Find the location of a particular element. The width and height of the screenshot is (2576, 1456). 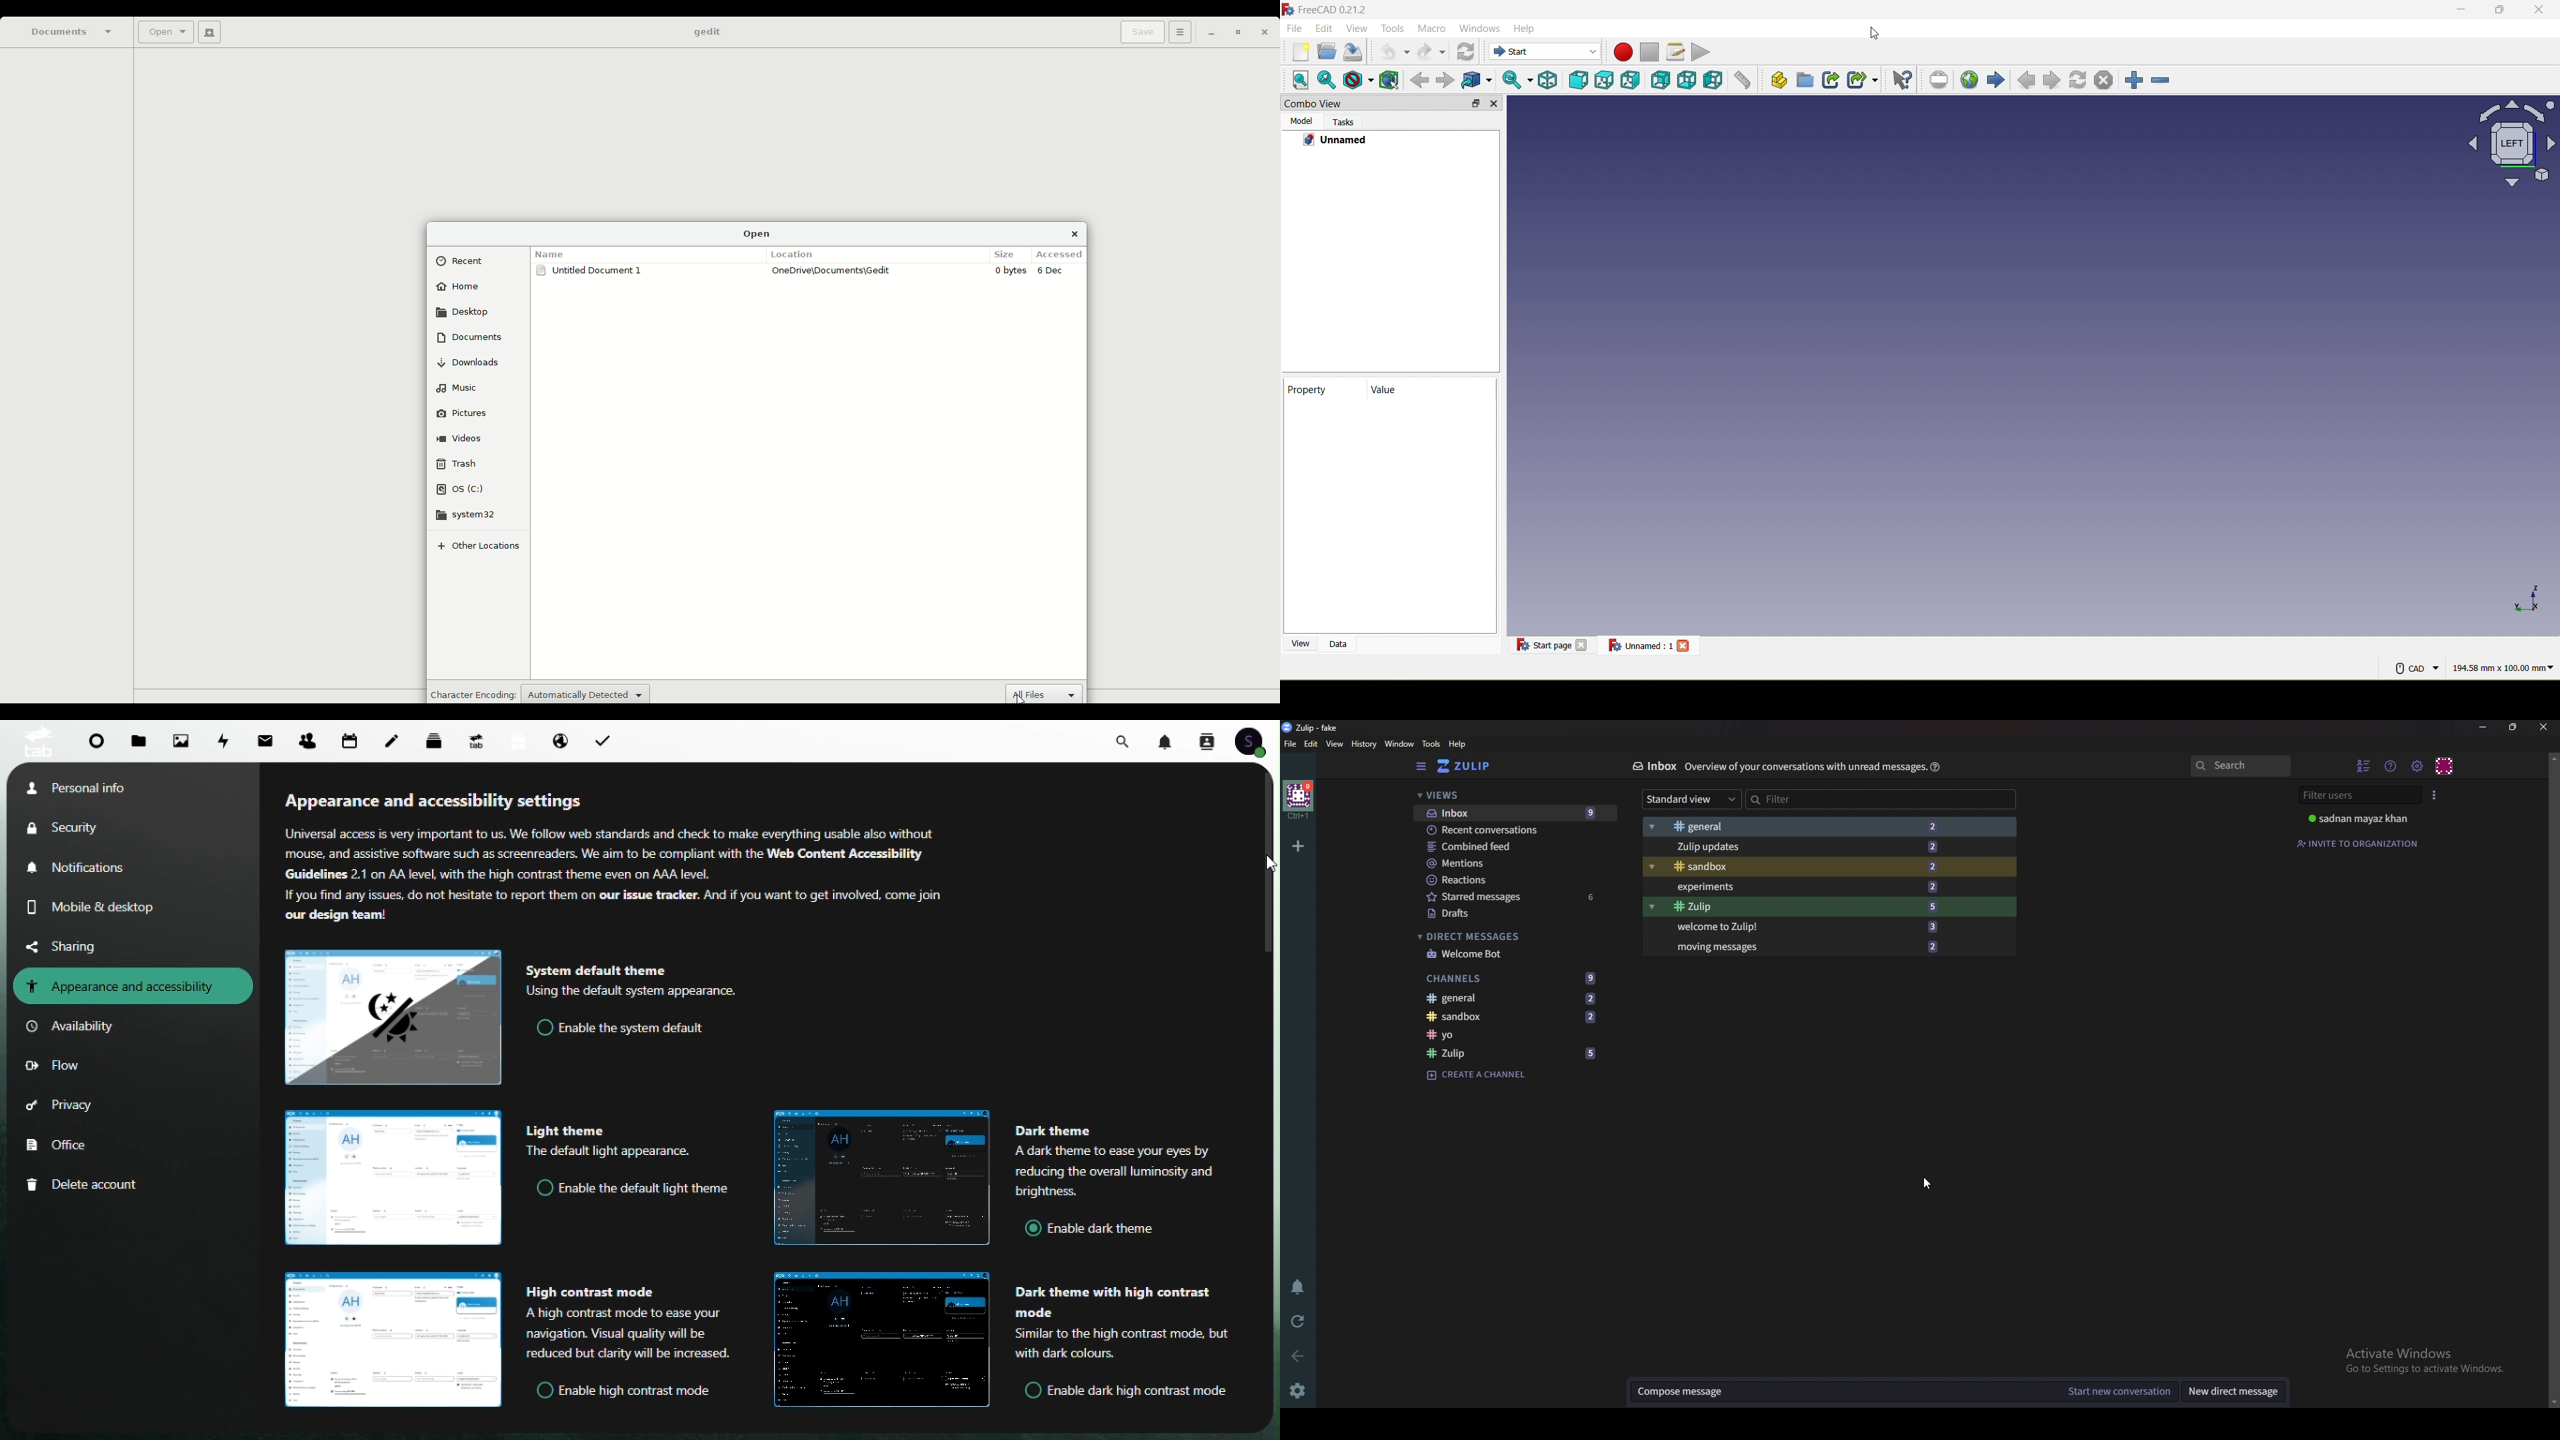

Forward Navigation is located at coordinates (2052, 81).